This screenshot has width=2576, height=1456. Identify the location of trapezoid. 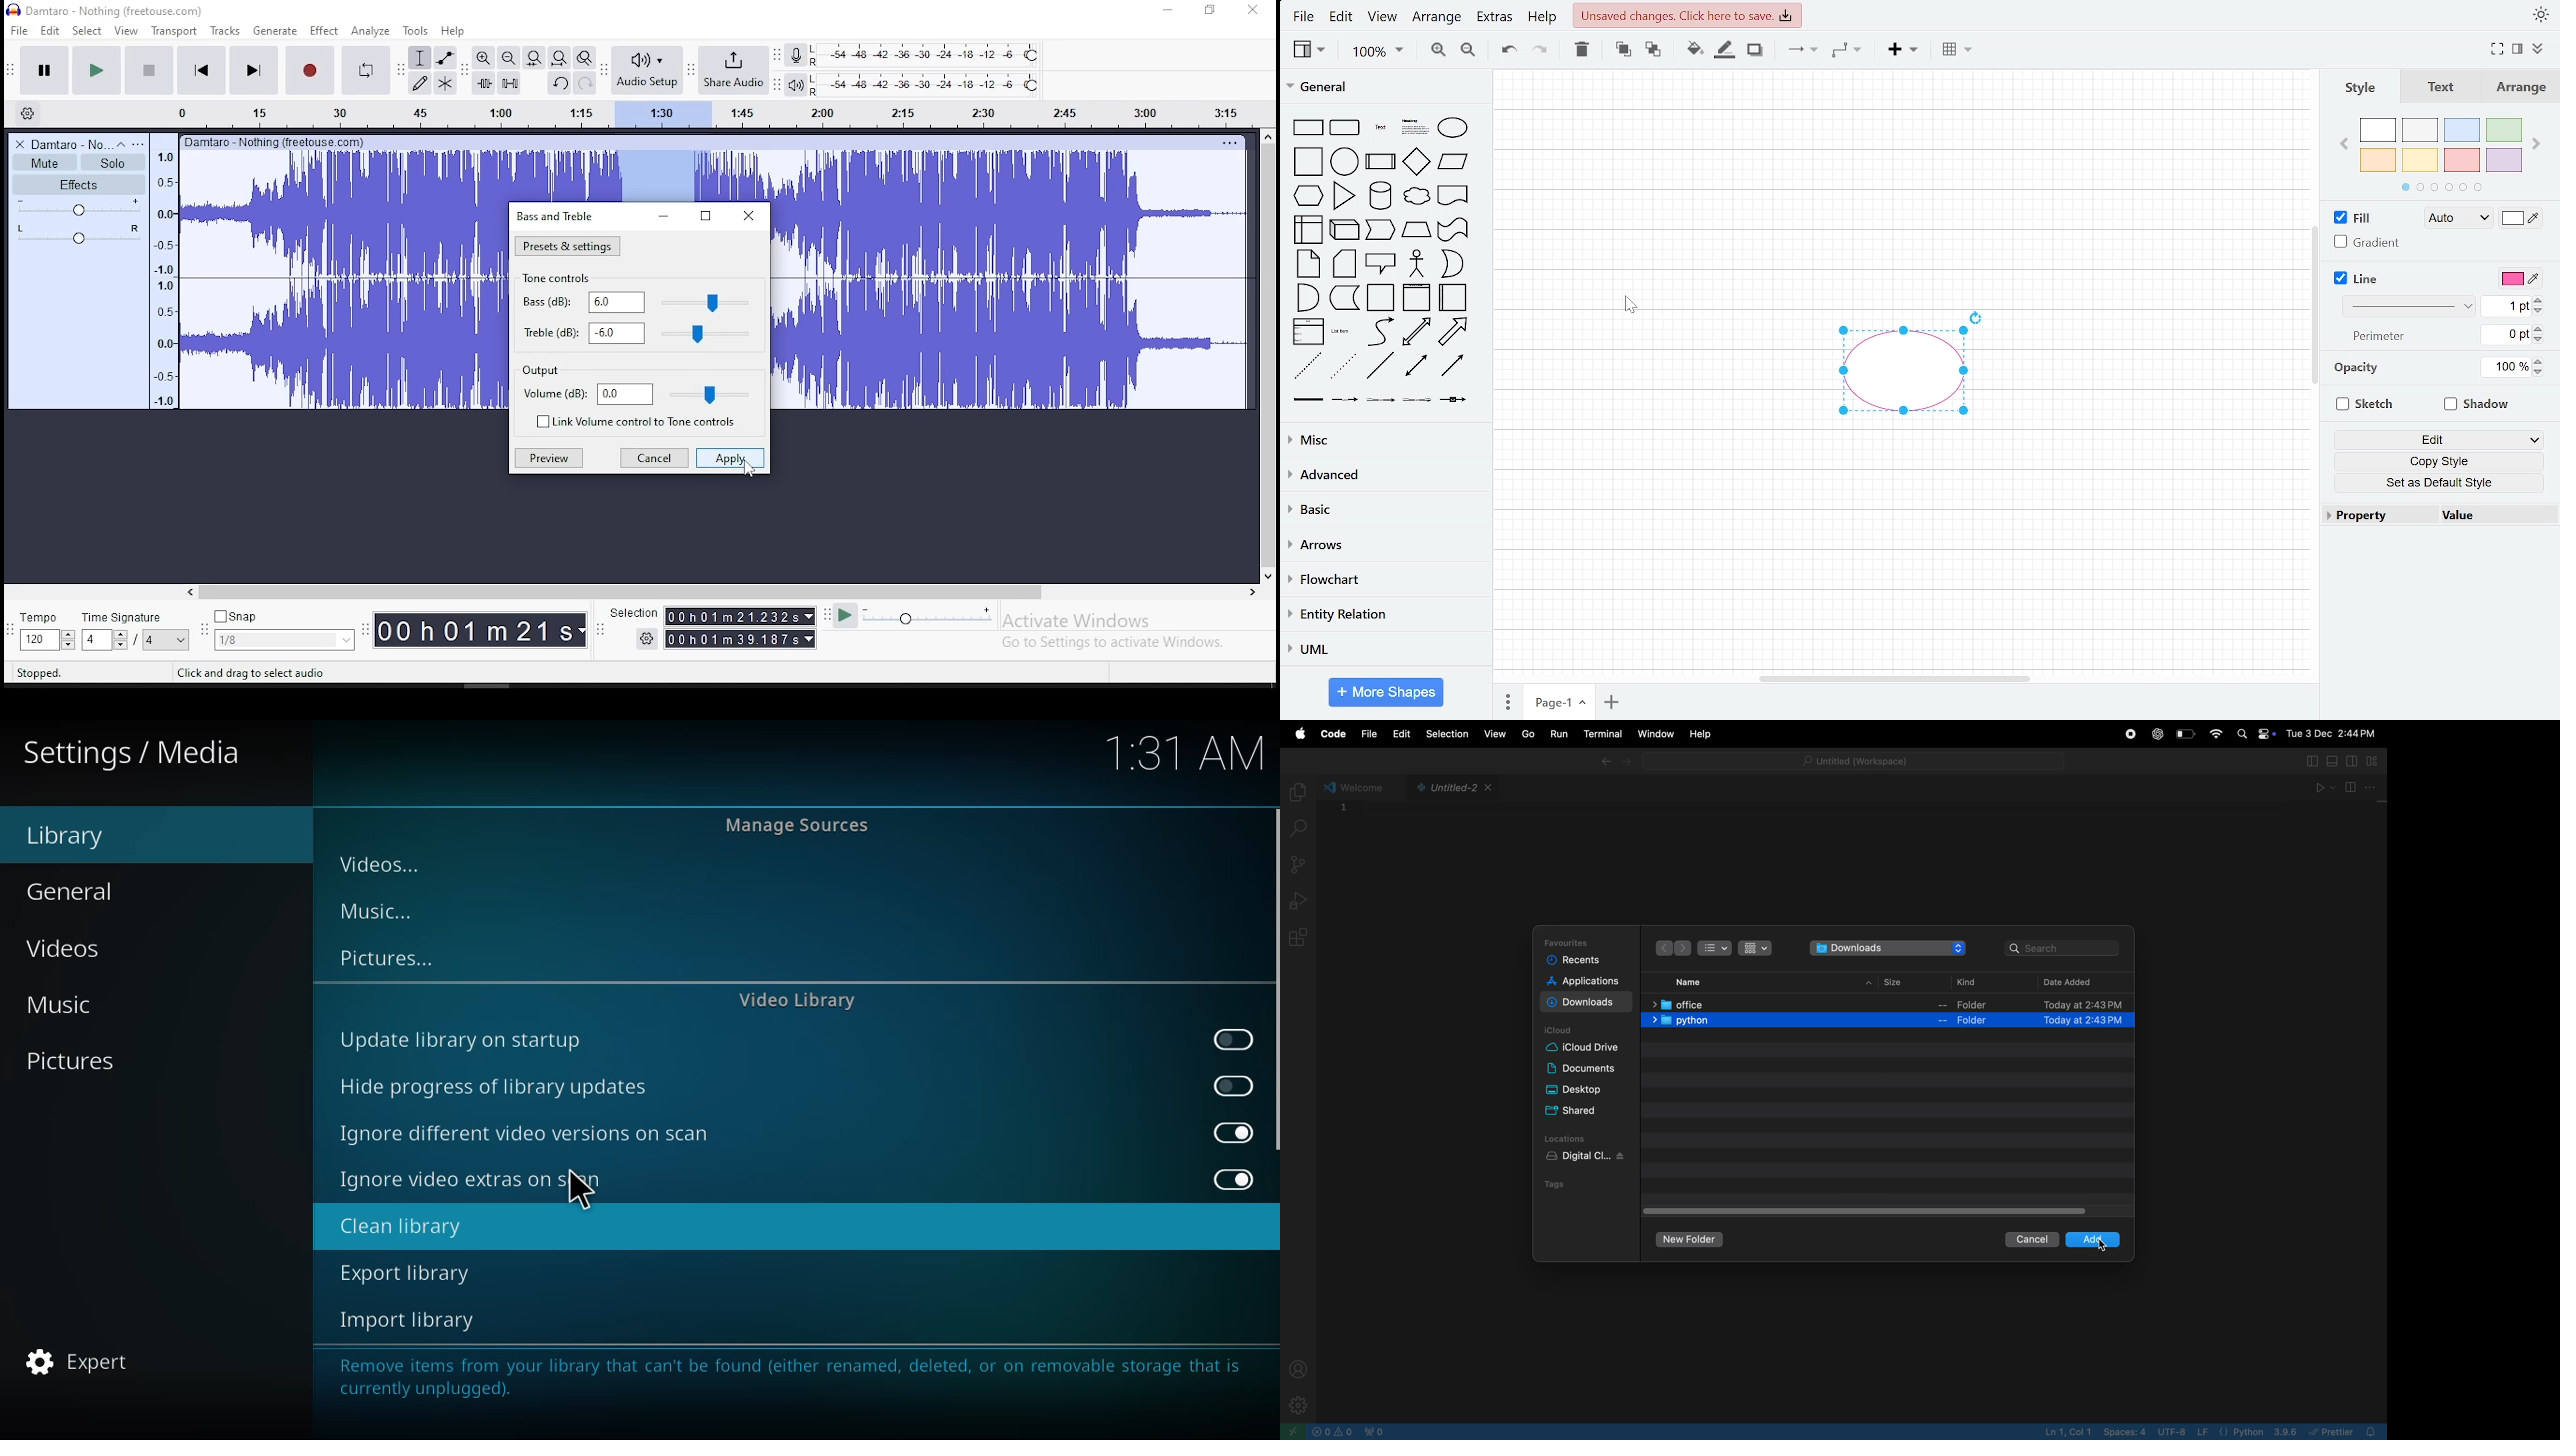
(1417, 230).